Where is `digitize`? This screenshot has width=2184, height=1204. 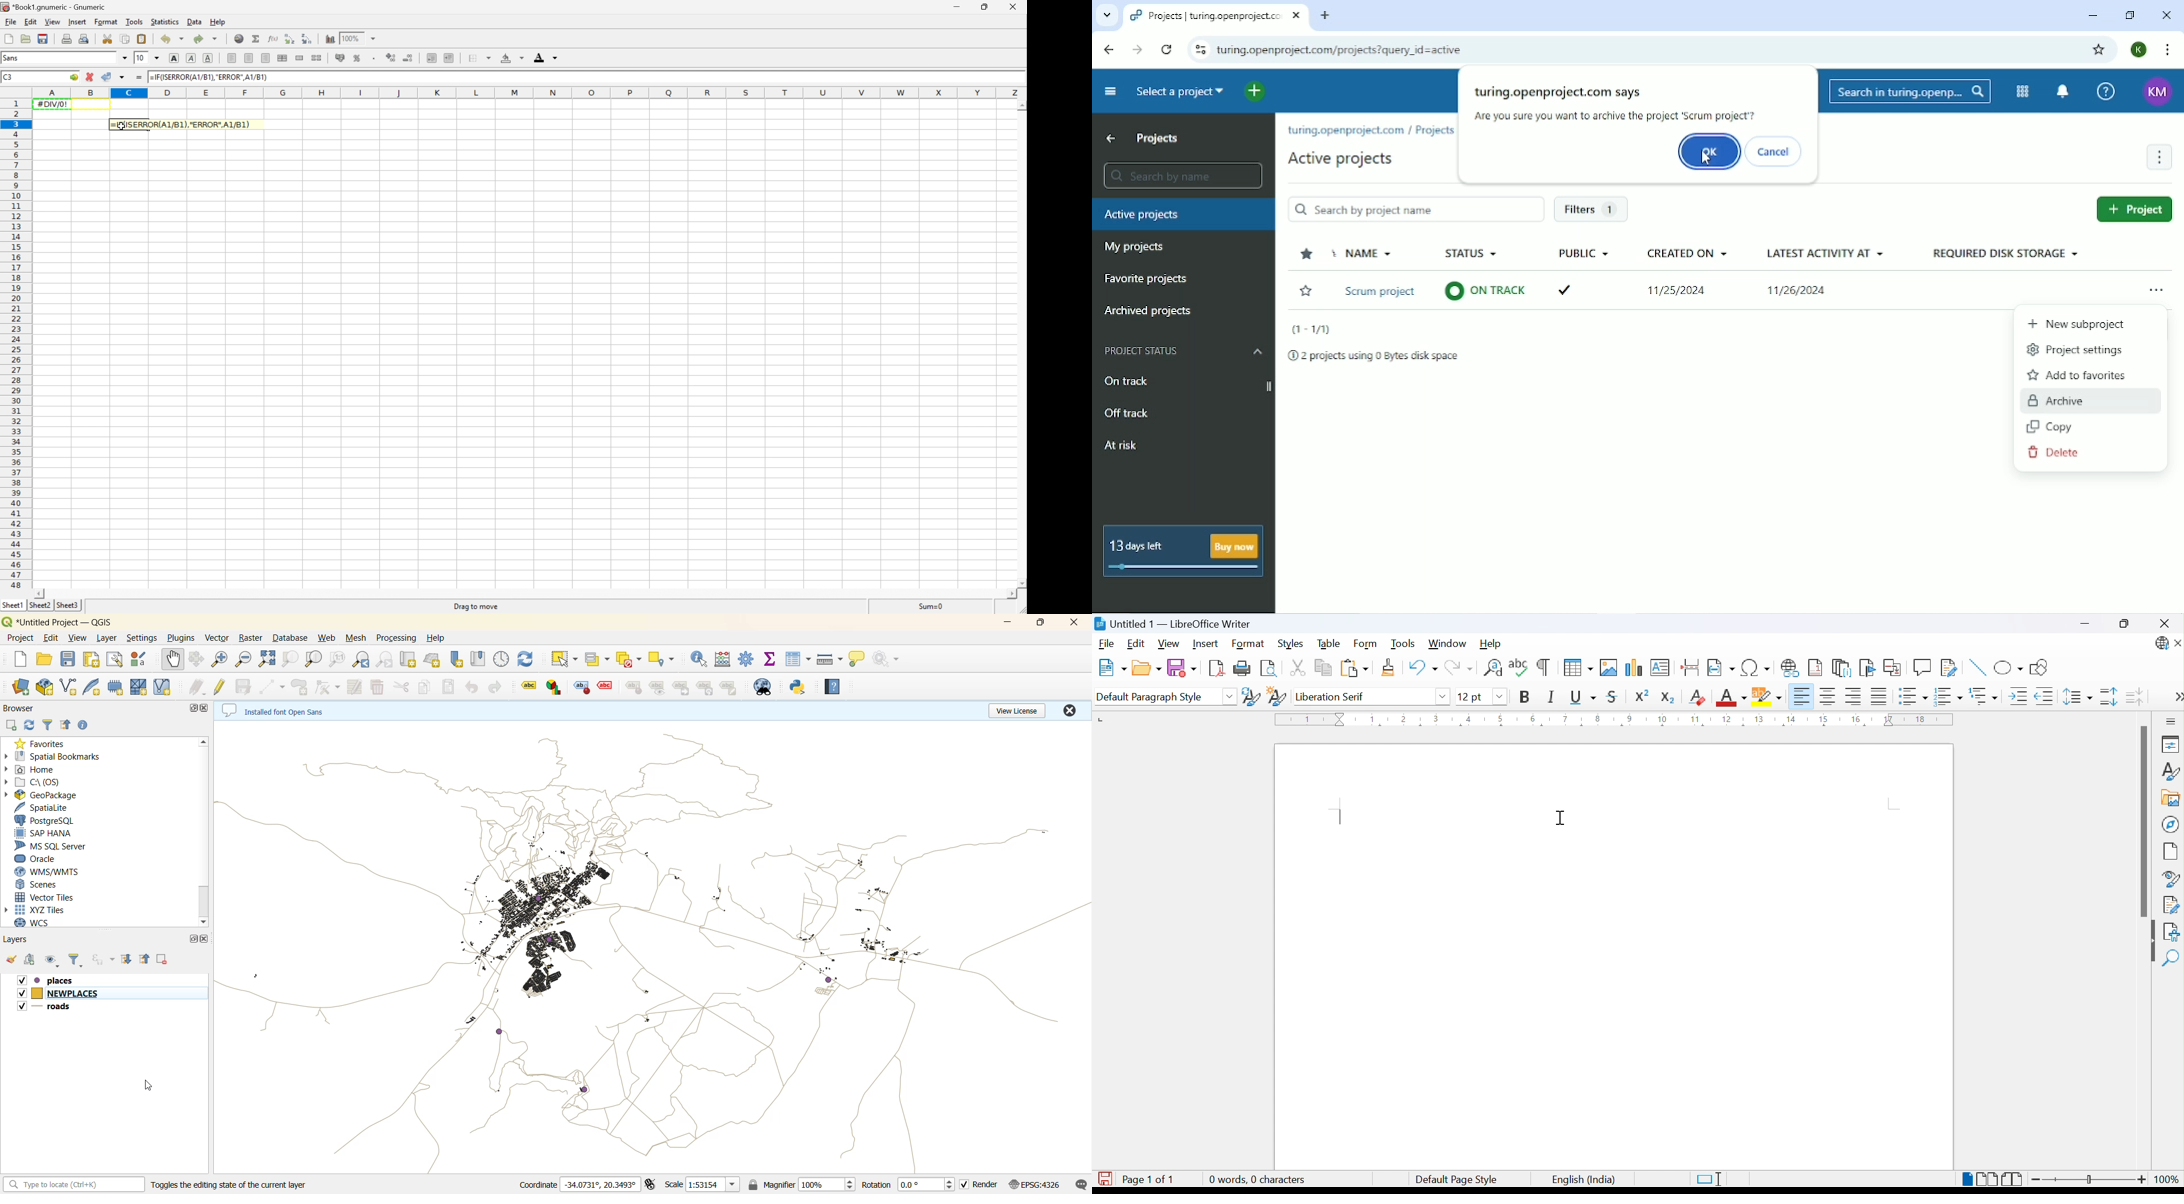 digitize is located at coordinates (273, 686).